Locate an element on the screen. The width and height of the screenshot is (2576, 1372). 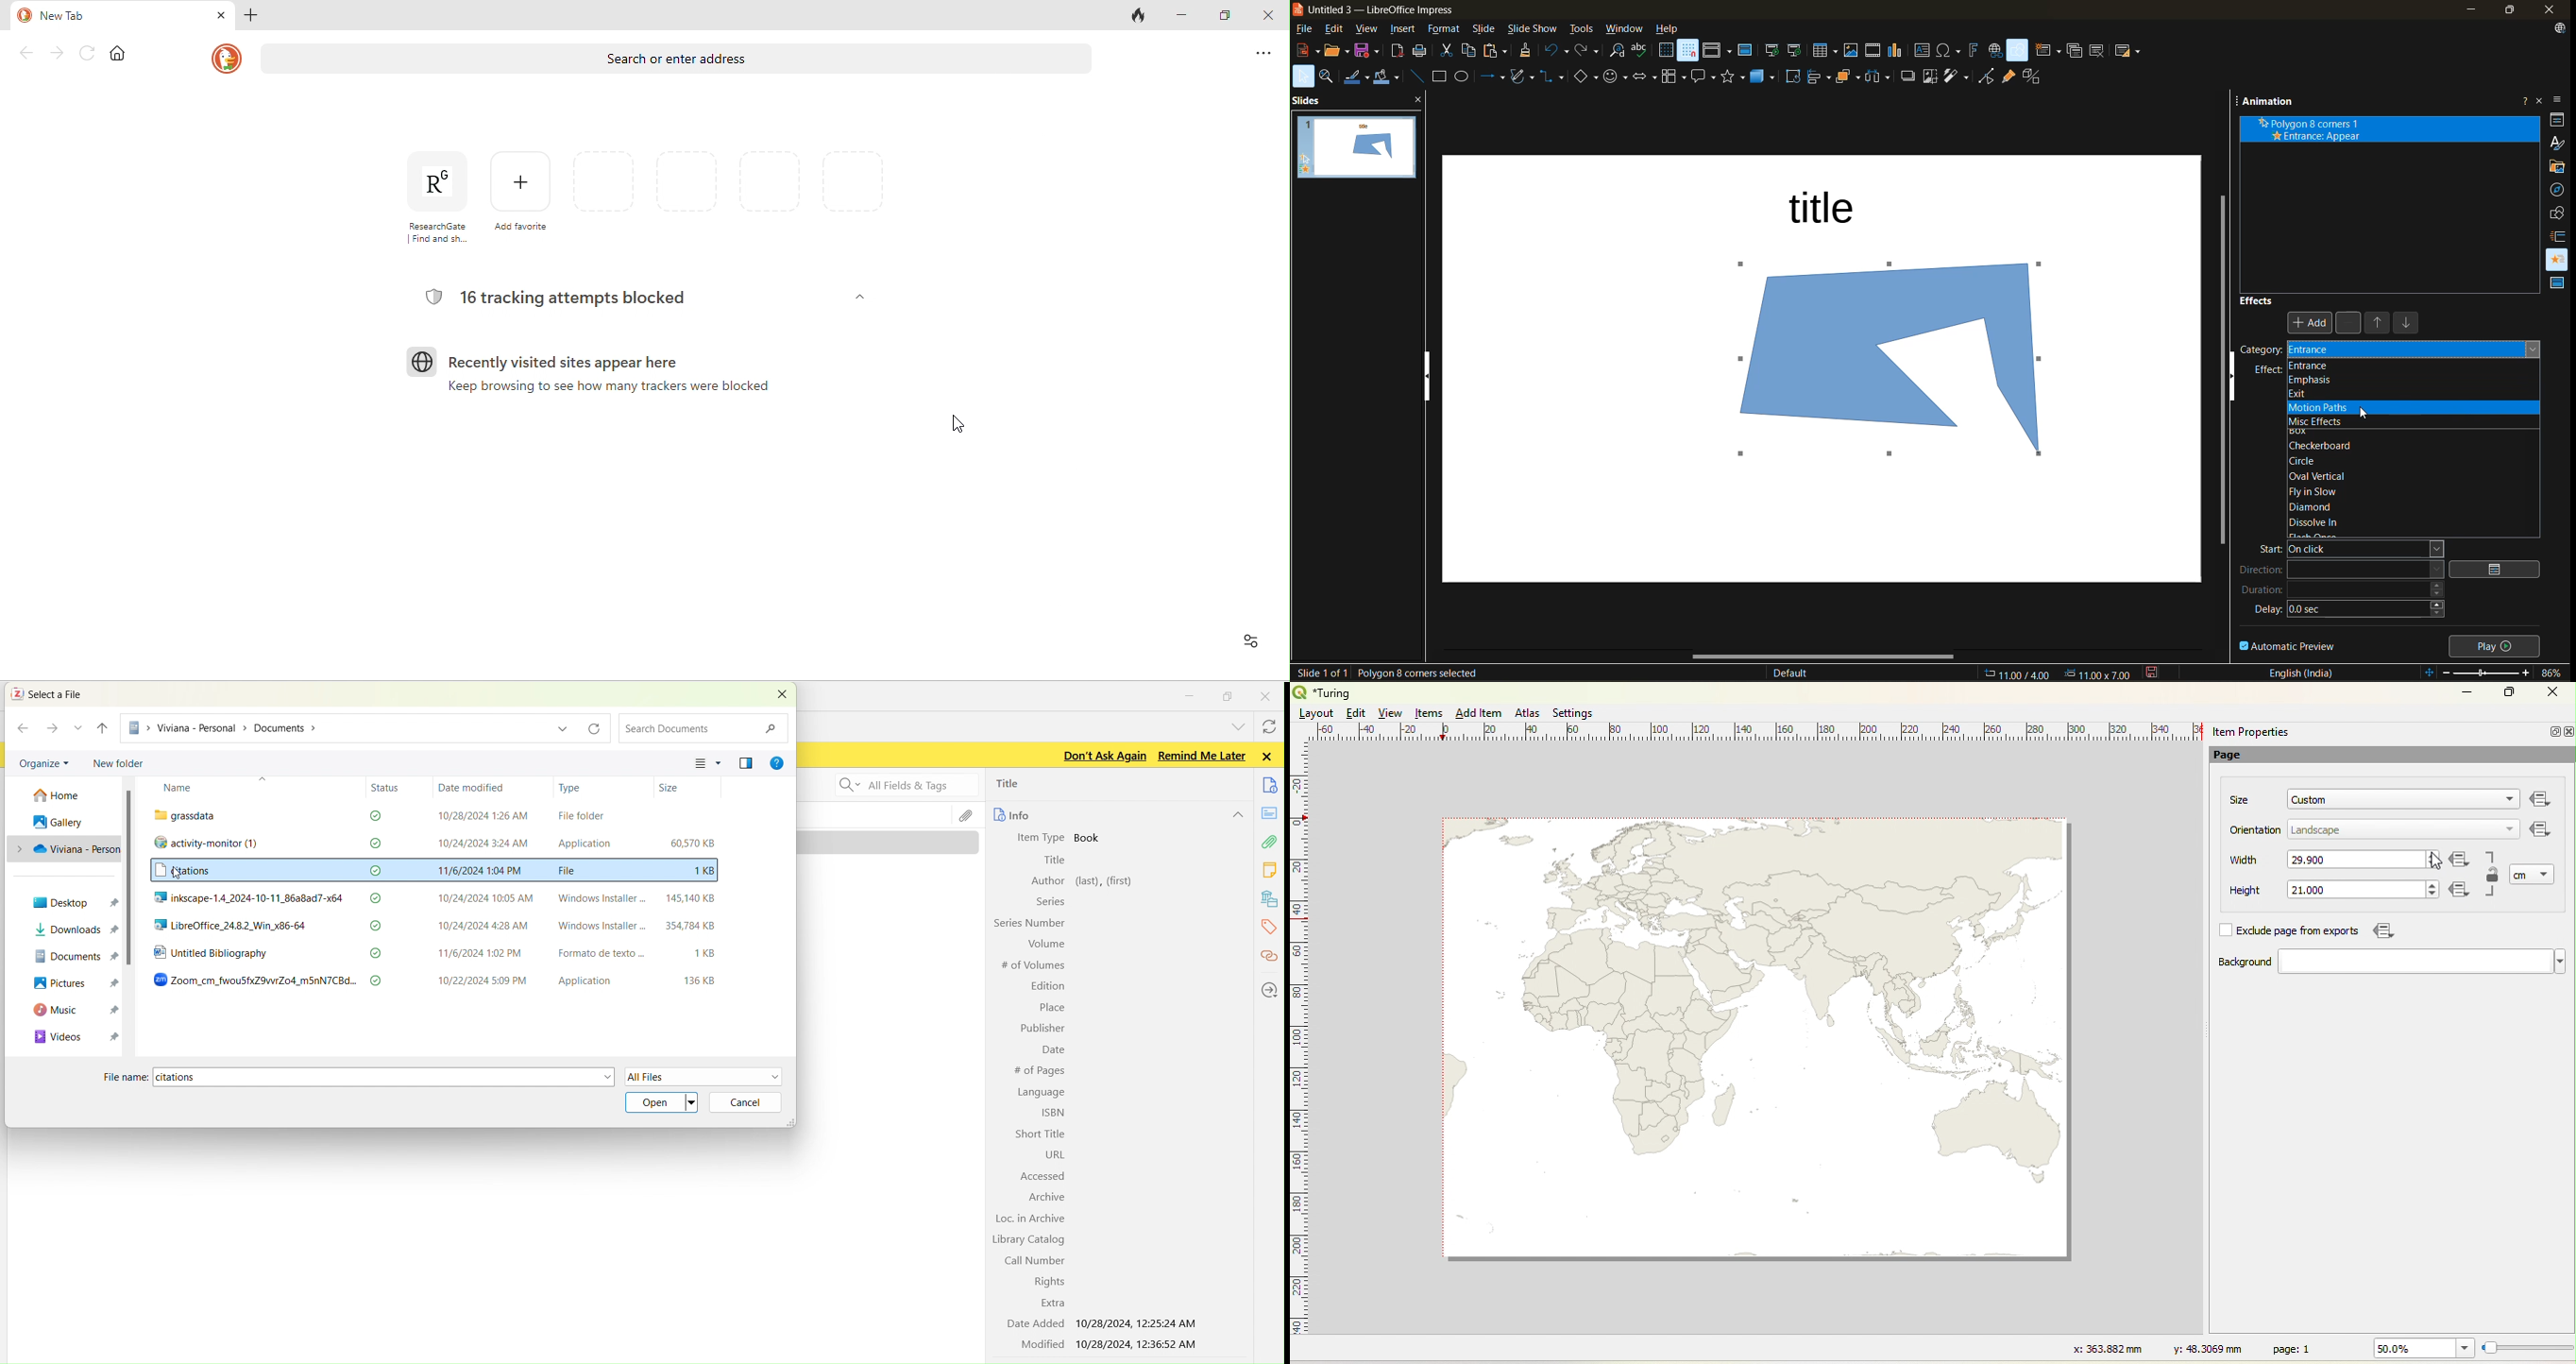
open is located at coordinates (662, 1103).